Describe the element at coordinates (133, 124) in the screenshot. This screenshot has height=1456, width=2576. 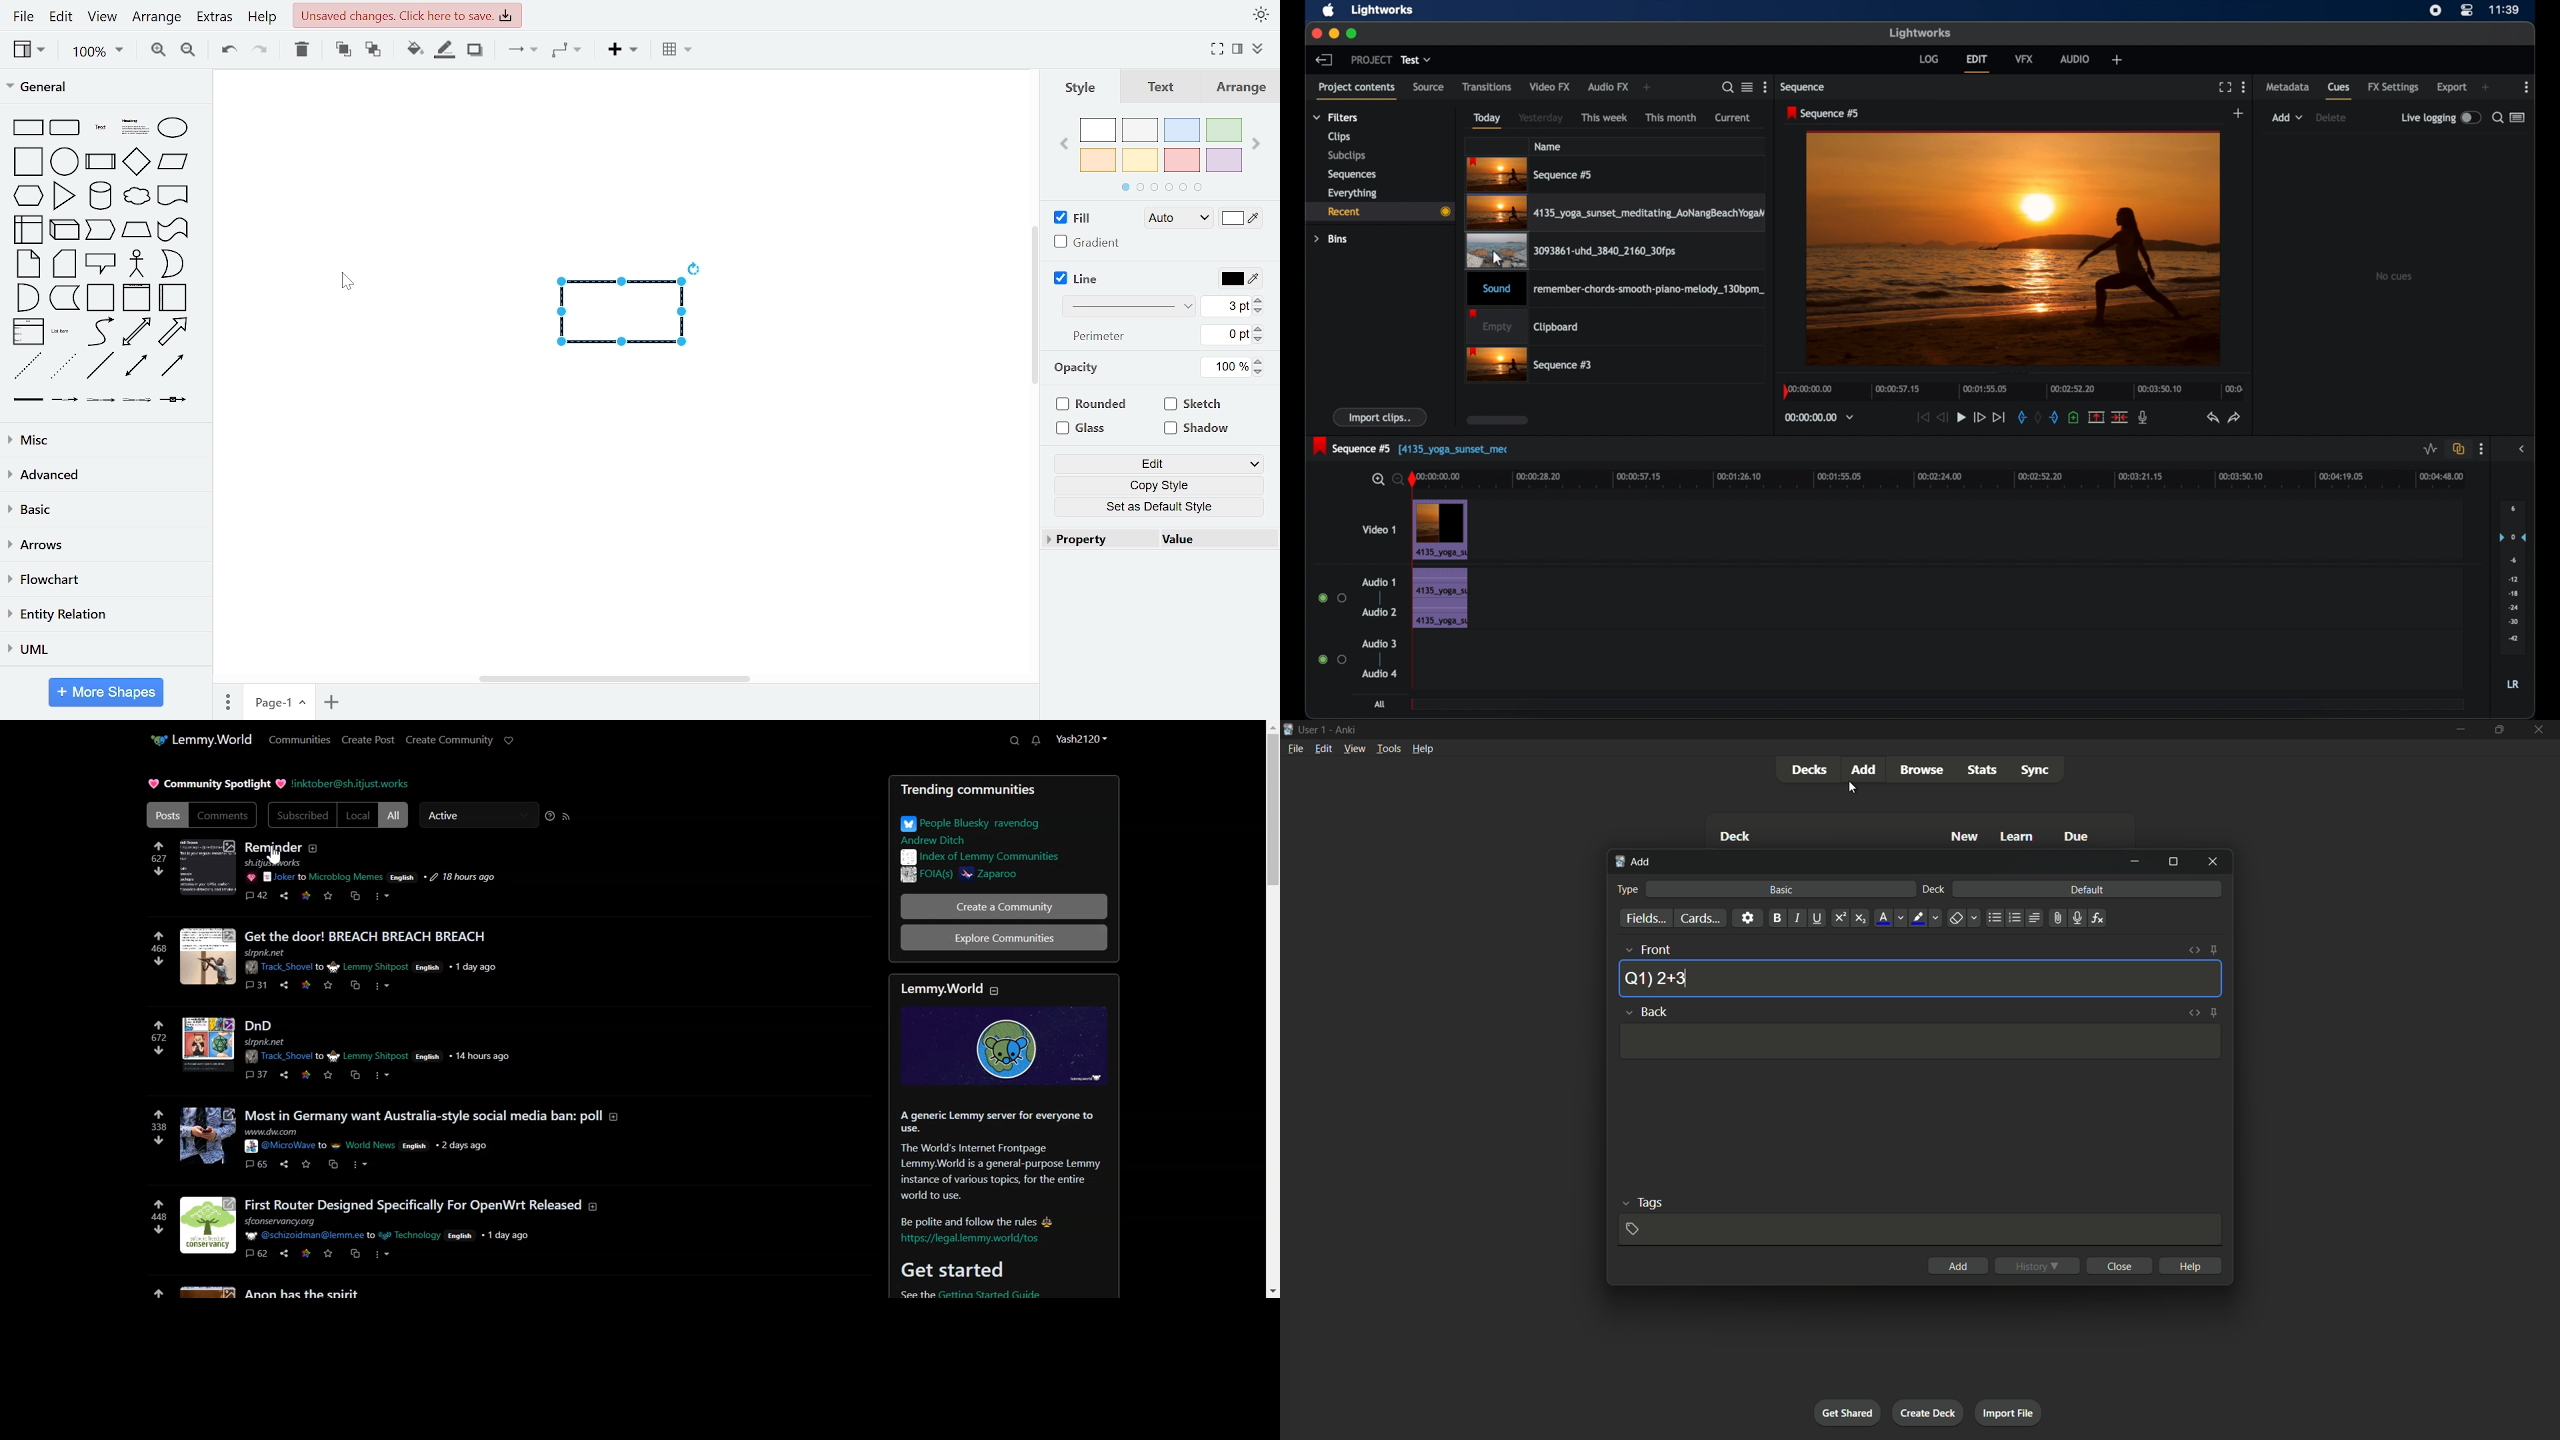
I see `general shapes` at that location.